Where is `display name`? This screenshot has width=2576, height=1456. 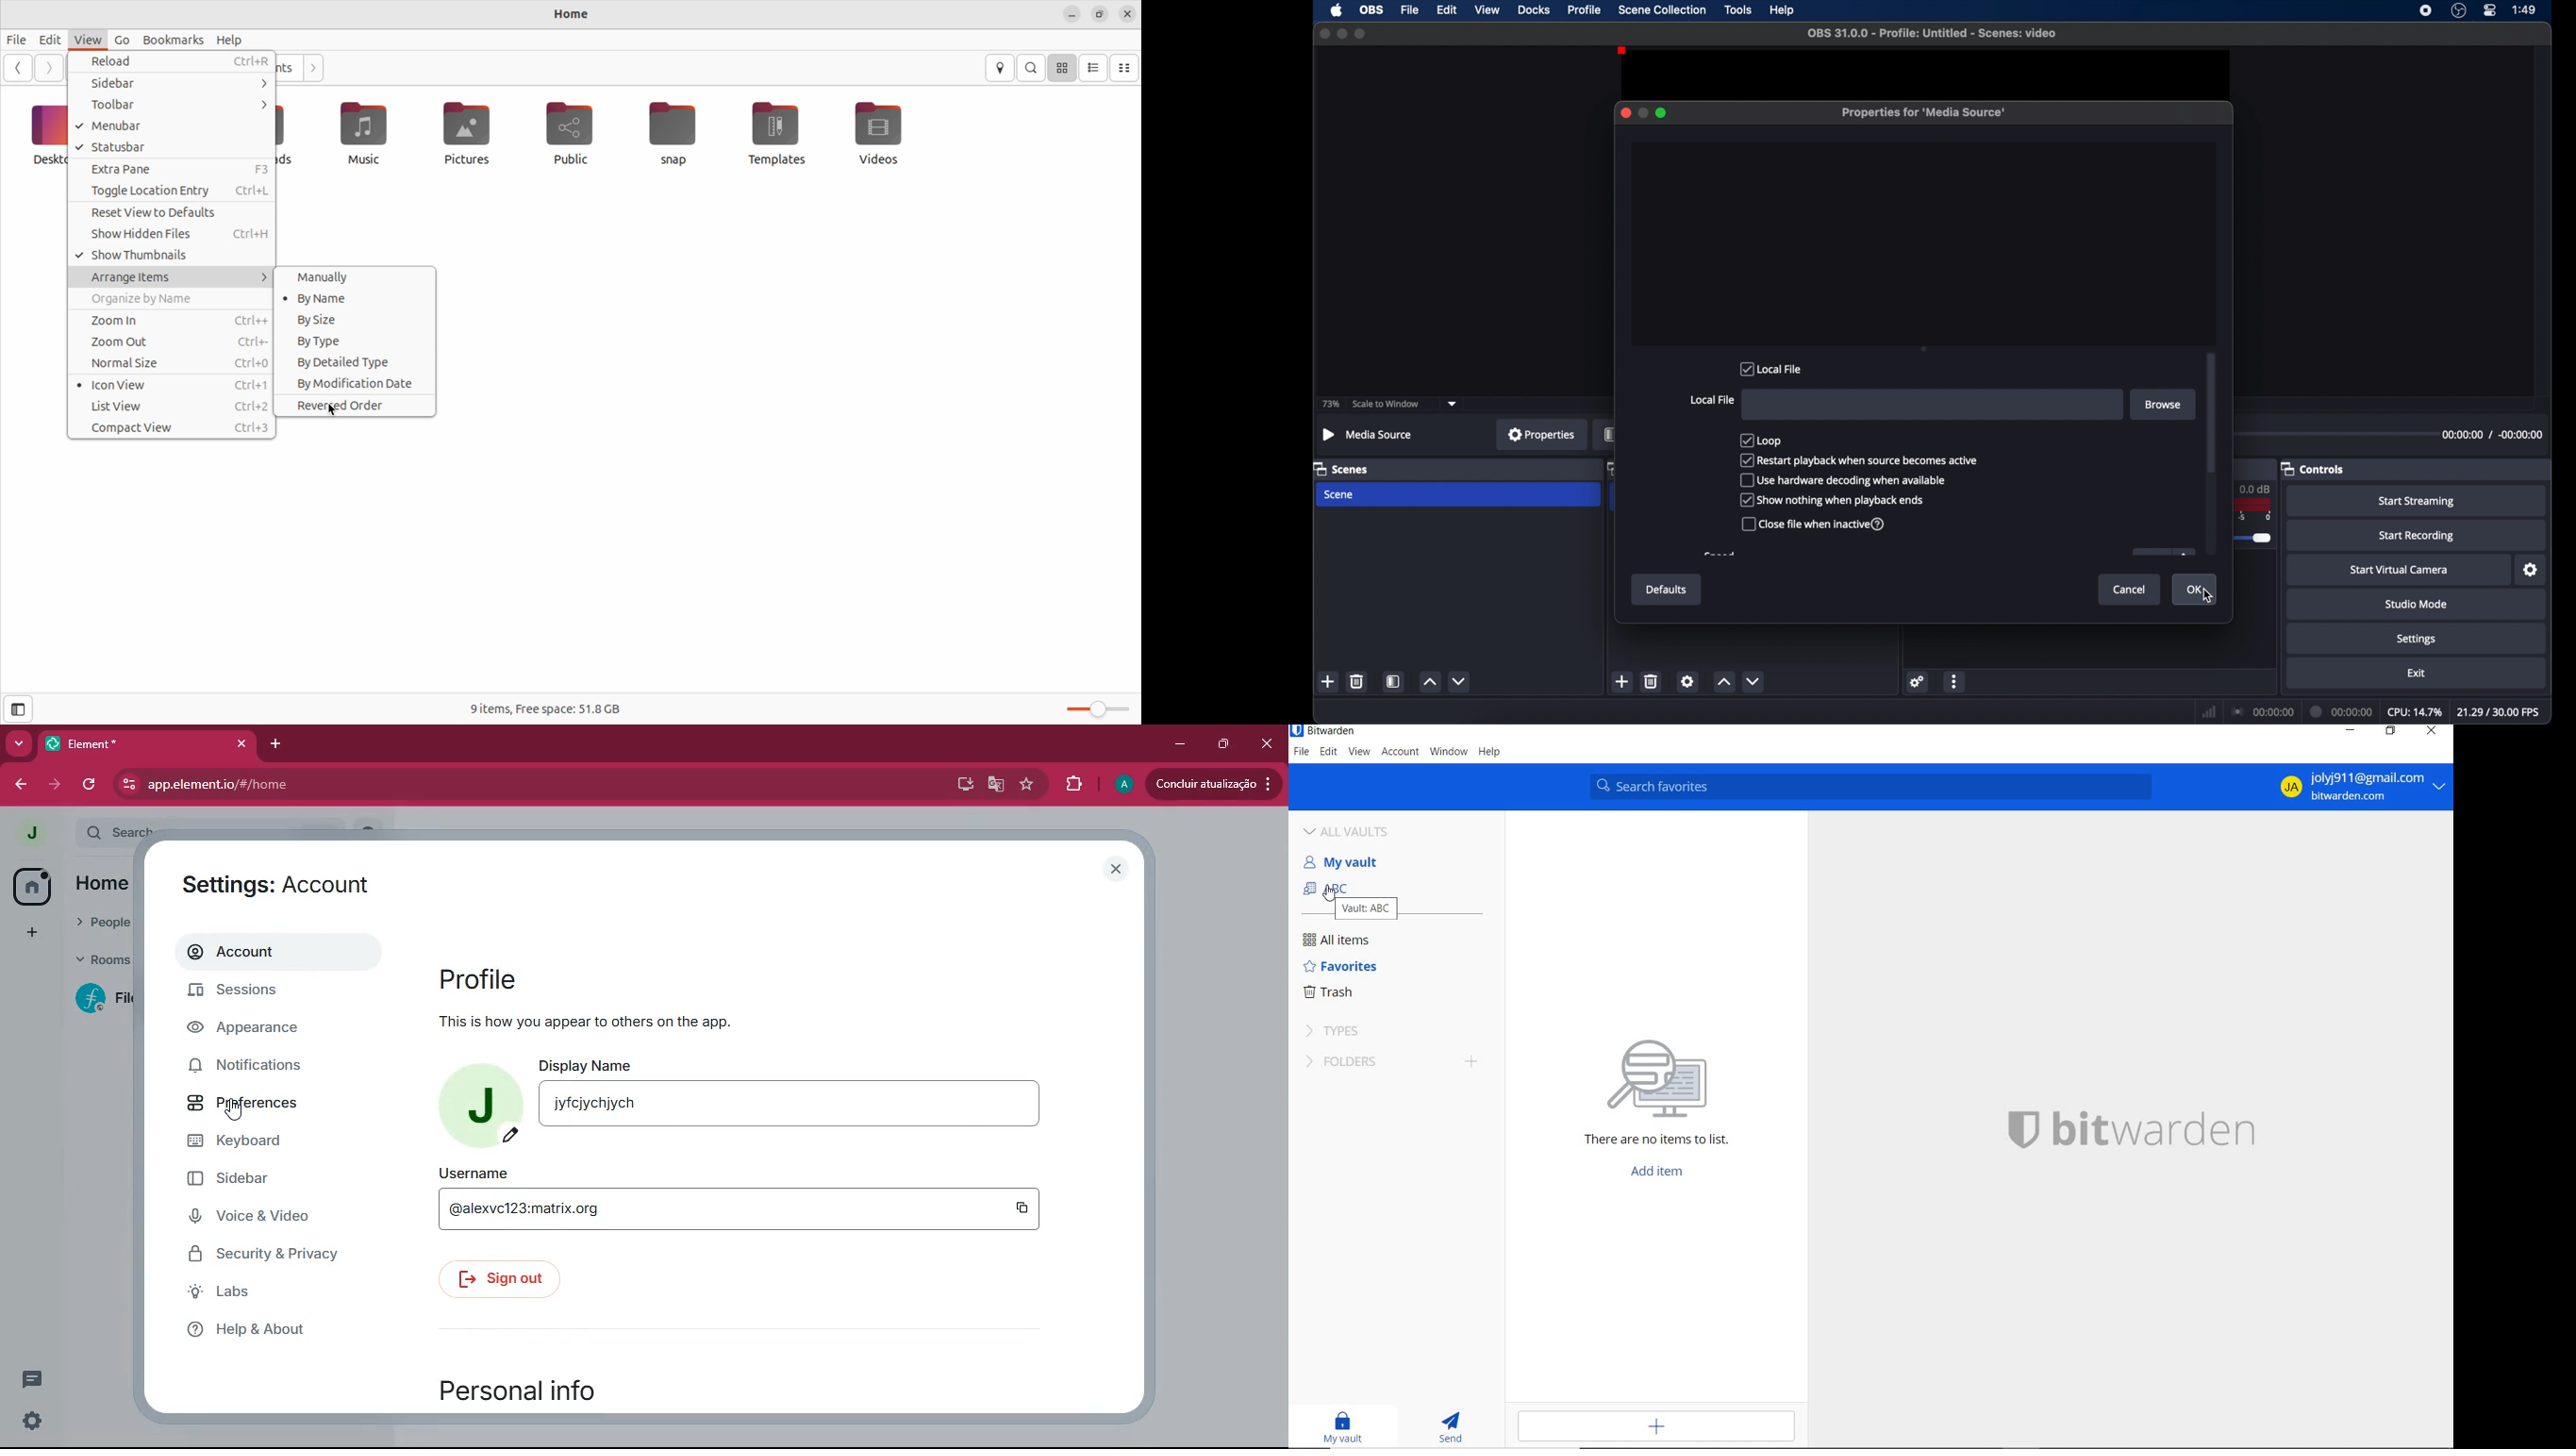
display name is located at coordinates (592, 1063).